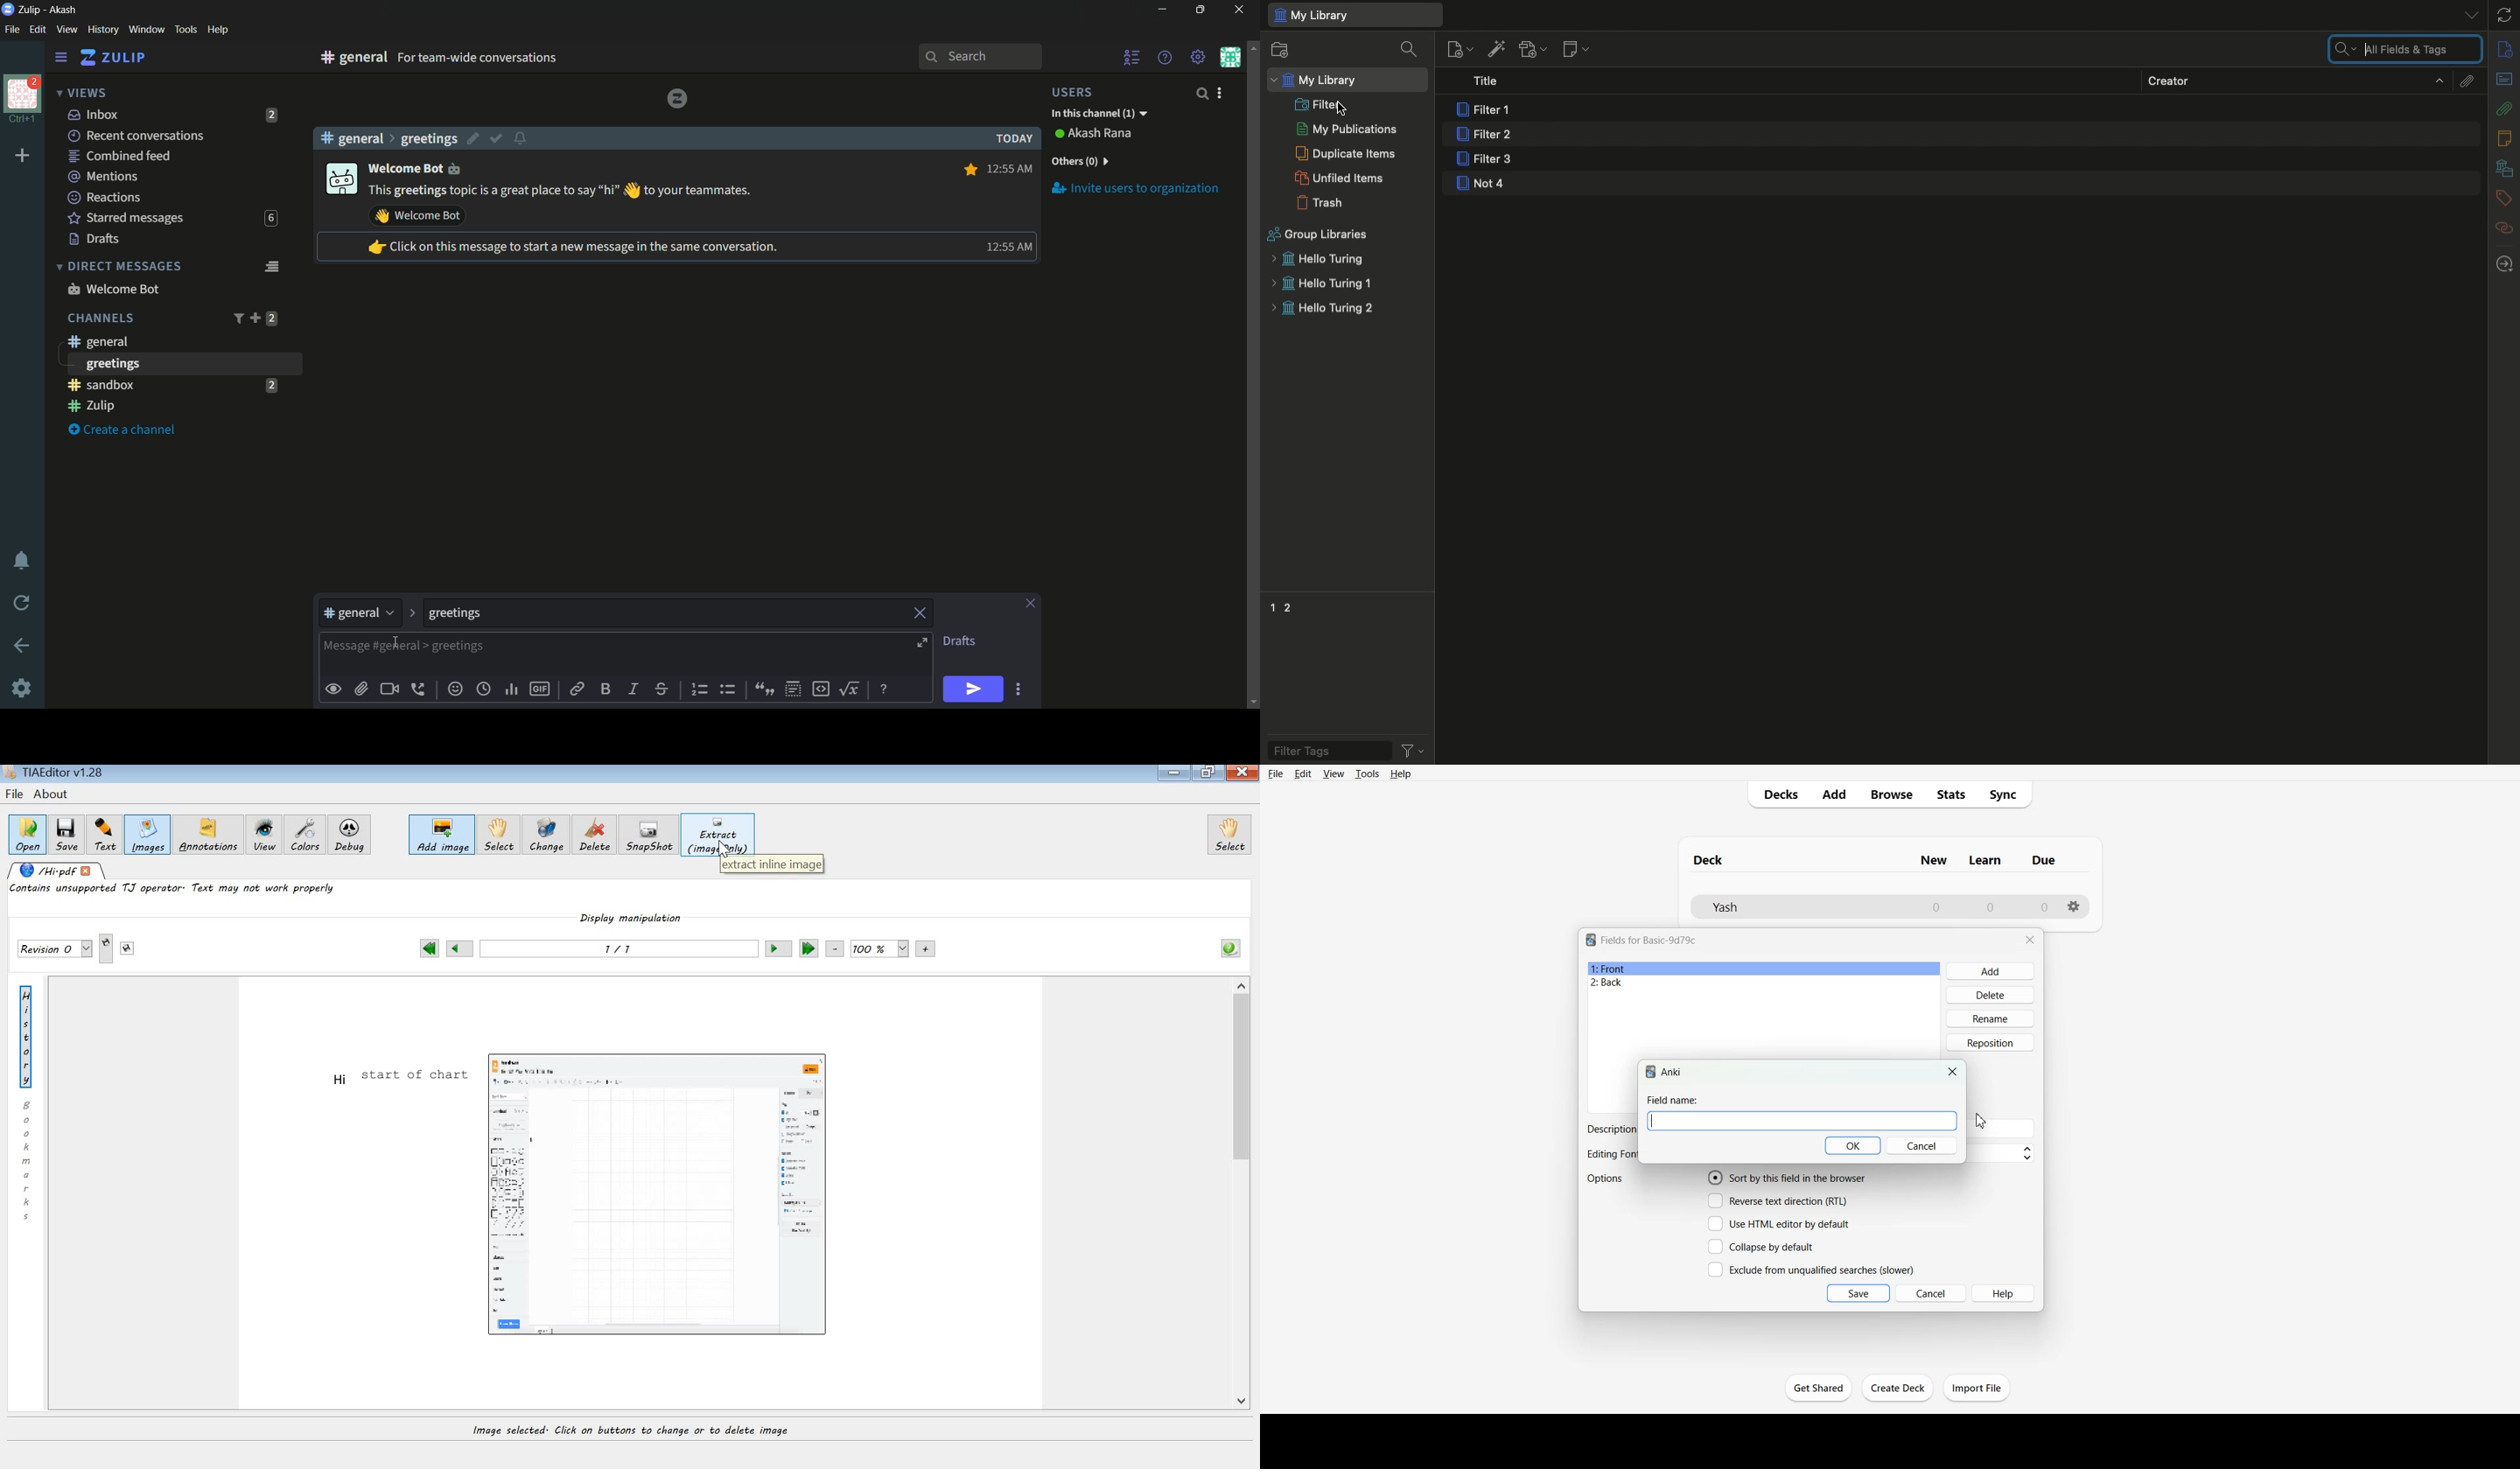 Image resolution: width=2520 pixels, height=1484 pixels. What do you see at coordinates (272, 115) in the screenshot?
I see `2 unread messages` at bounding box center [272, 115].